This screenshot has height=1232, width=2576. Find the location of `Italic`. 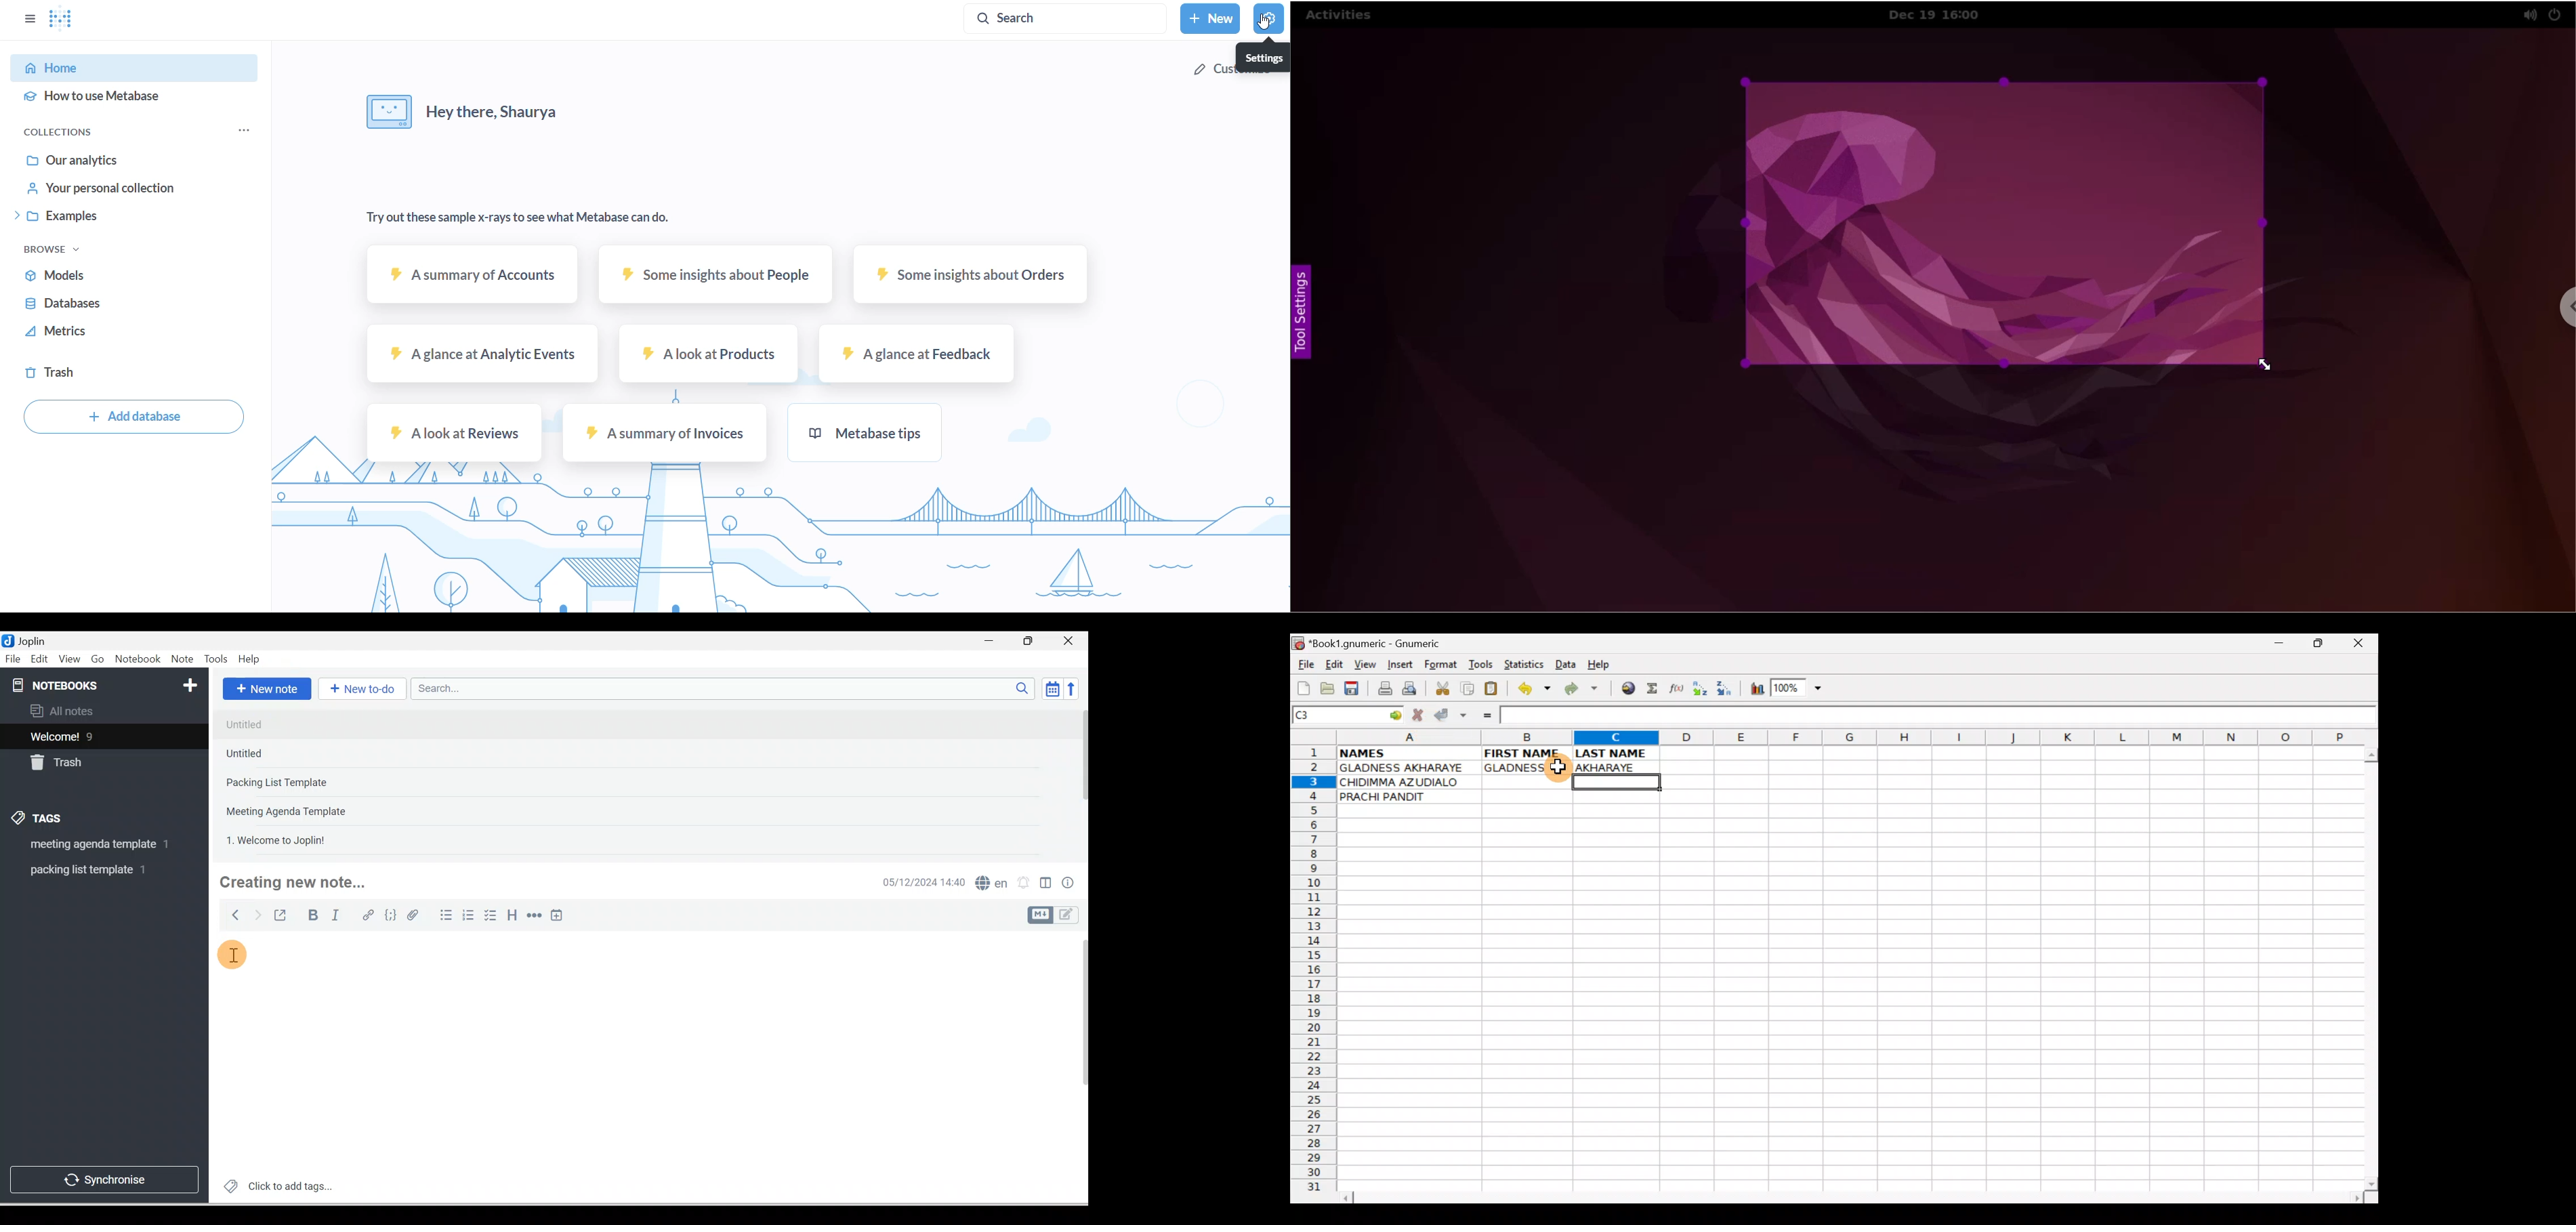

Italic is located at coordinates (337, 917).